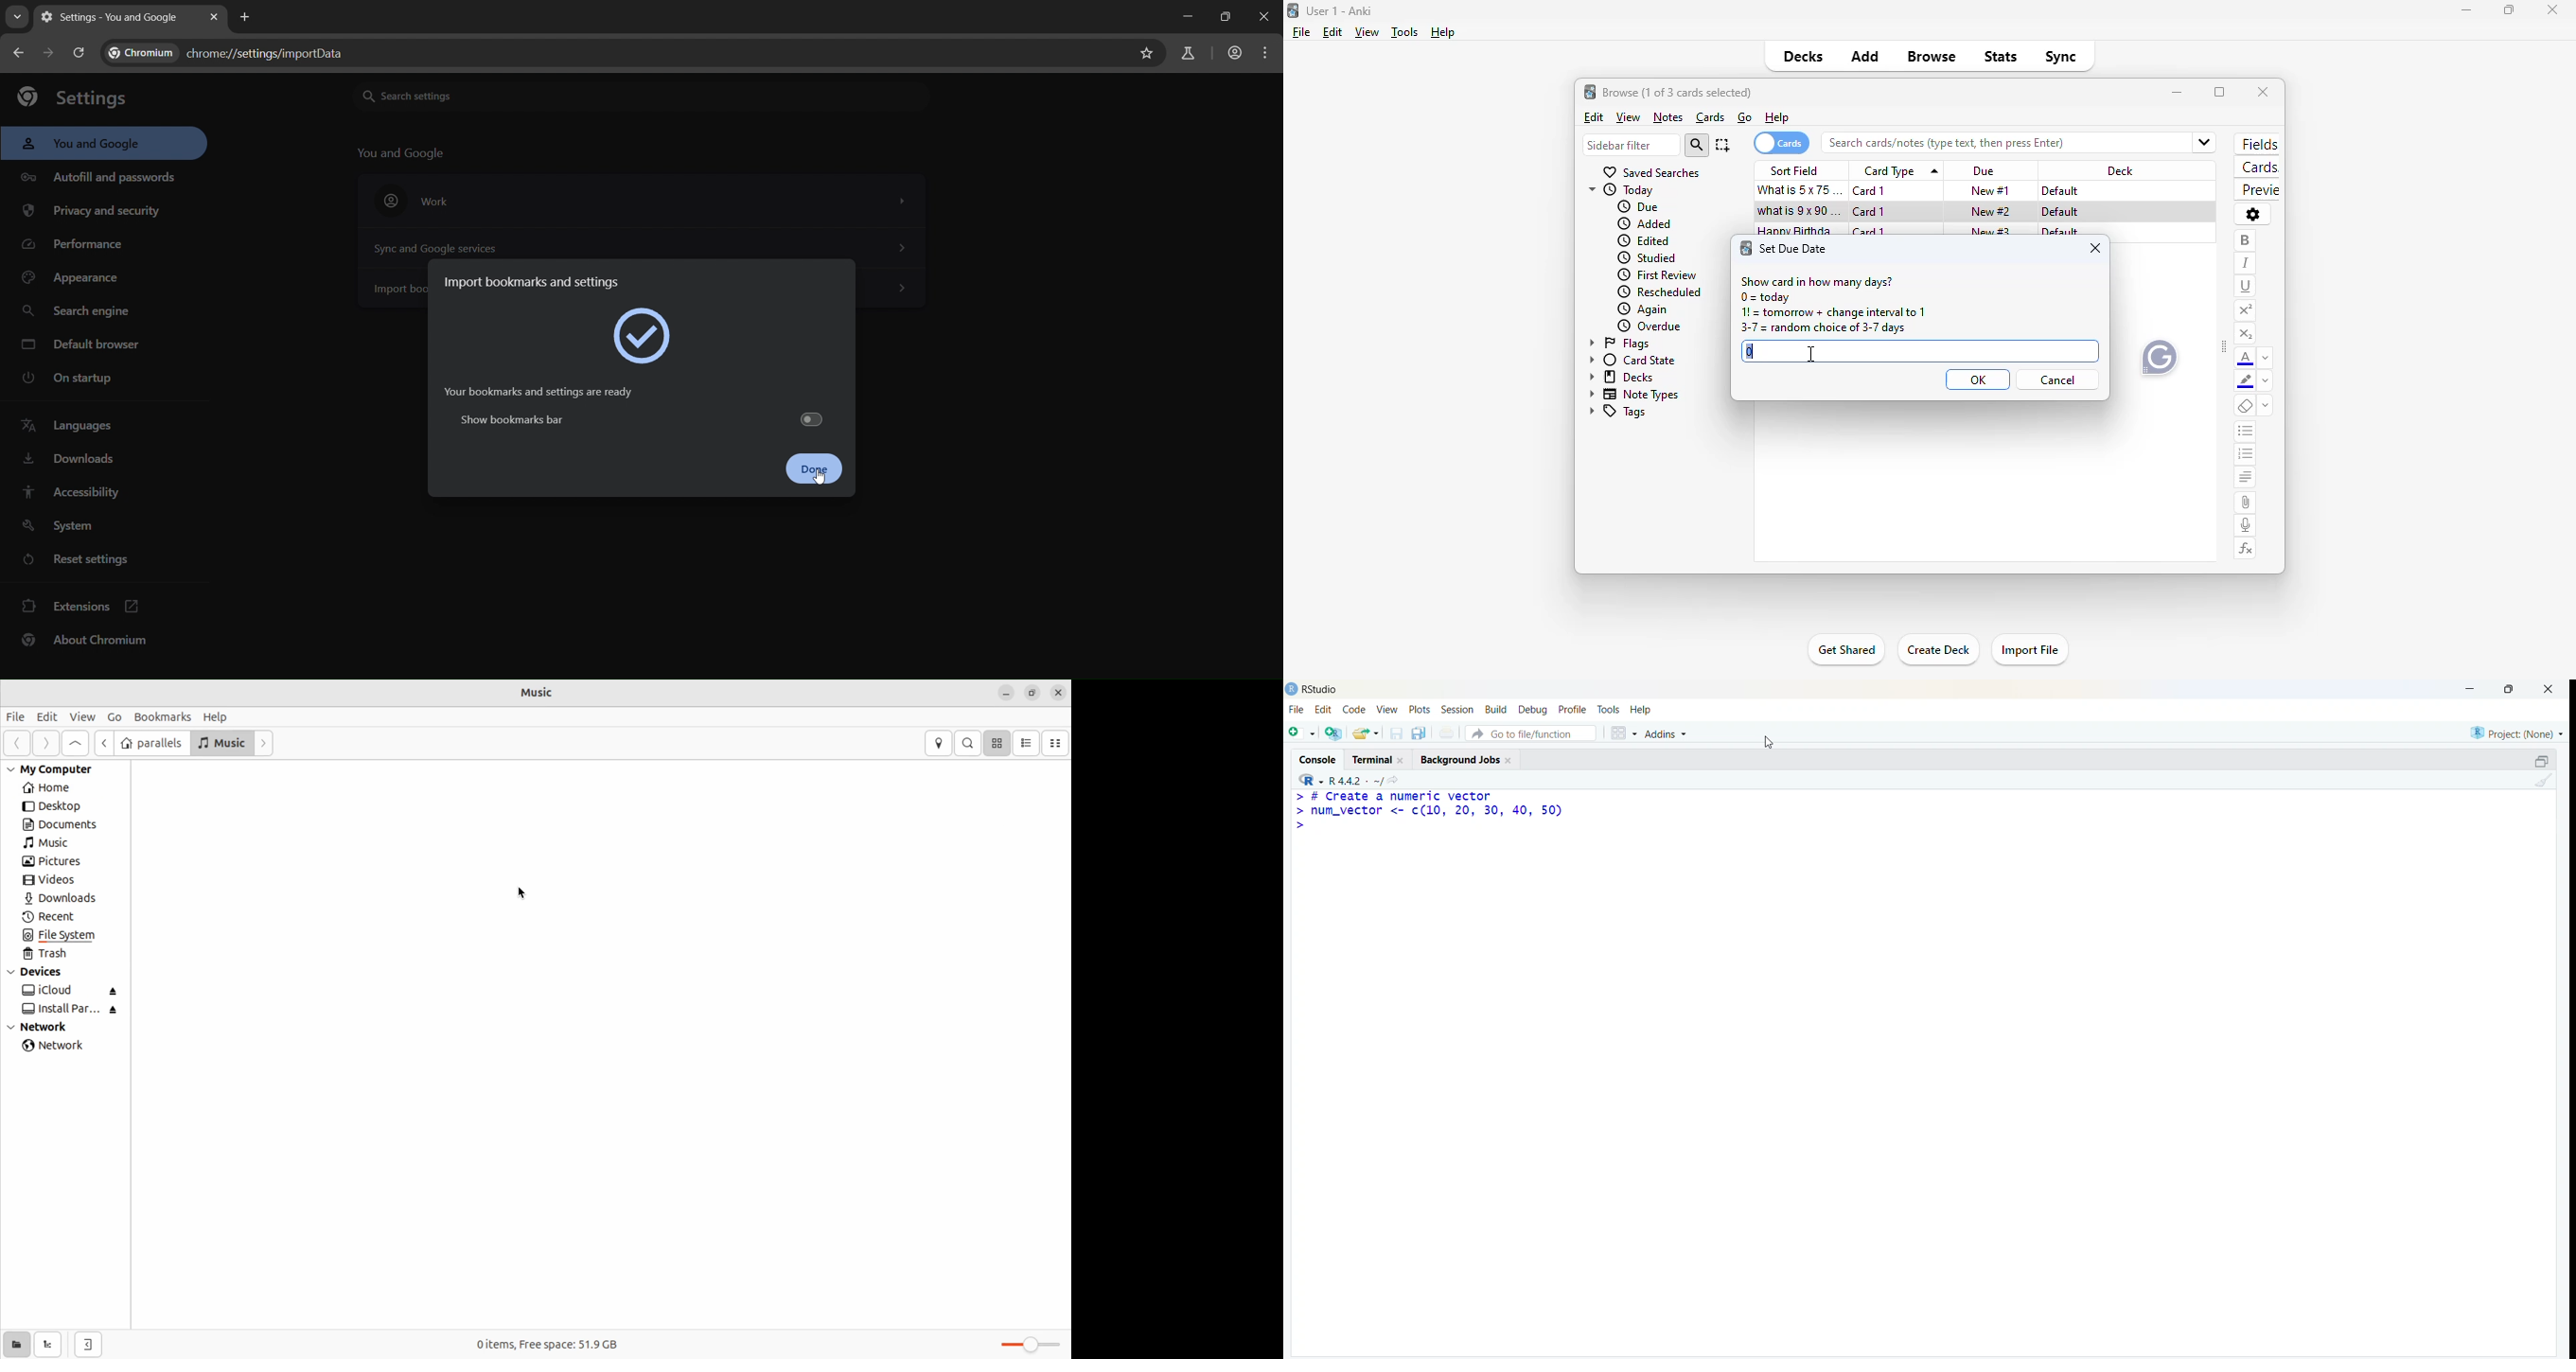 The width and height of the screenshot is (2576, 1372). Describe the element at coordinates (2059, 211) in the screenshot. I see `default` at that location.